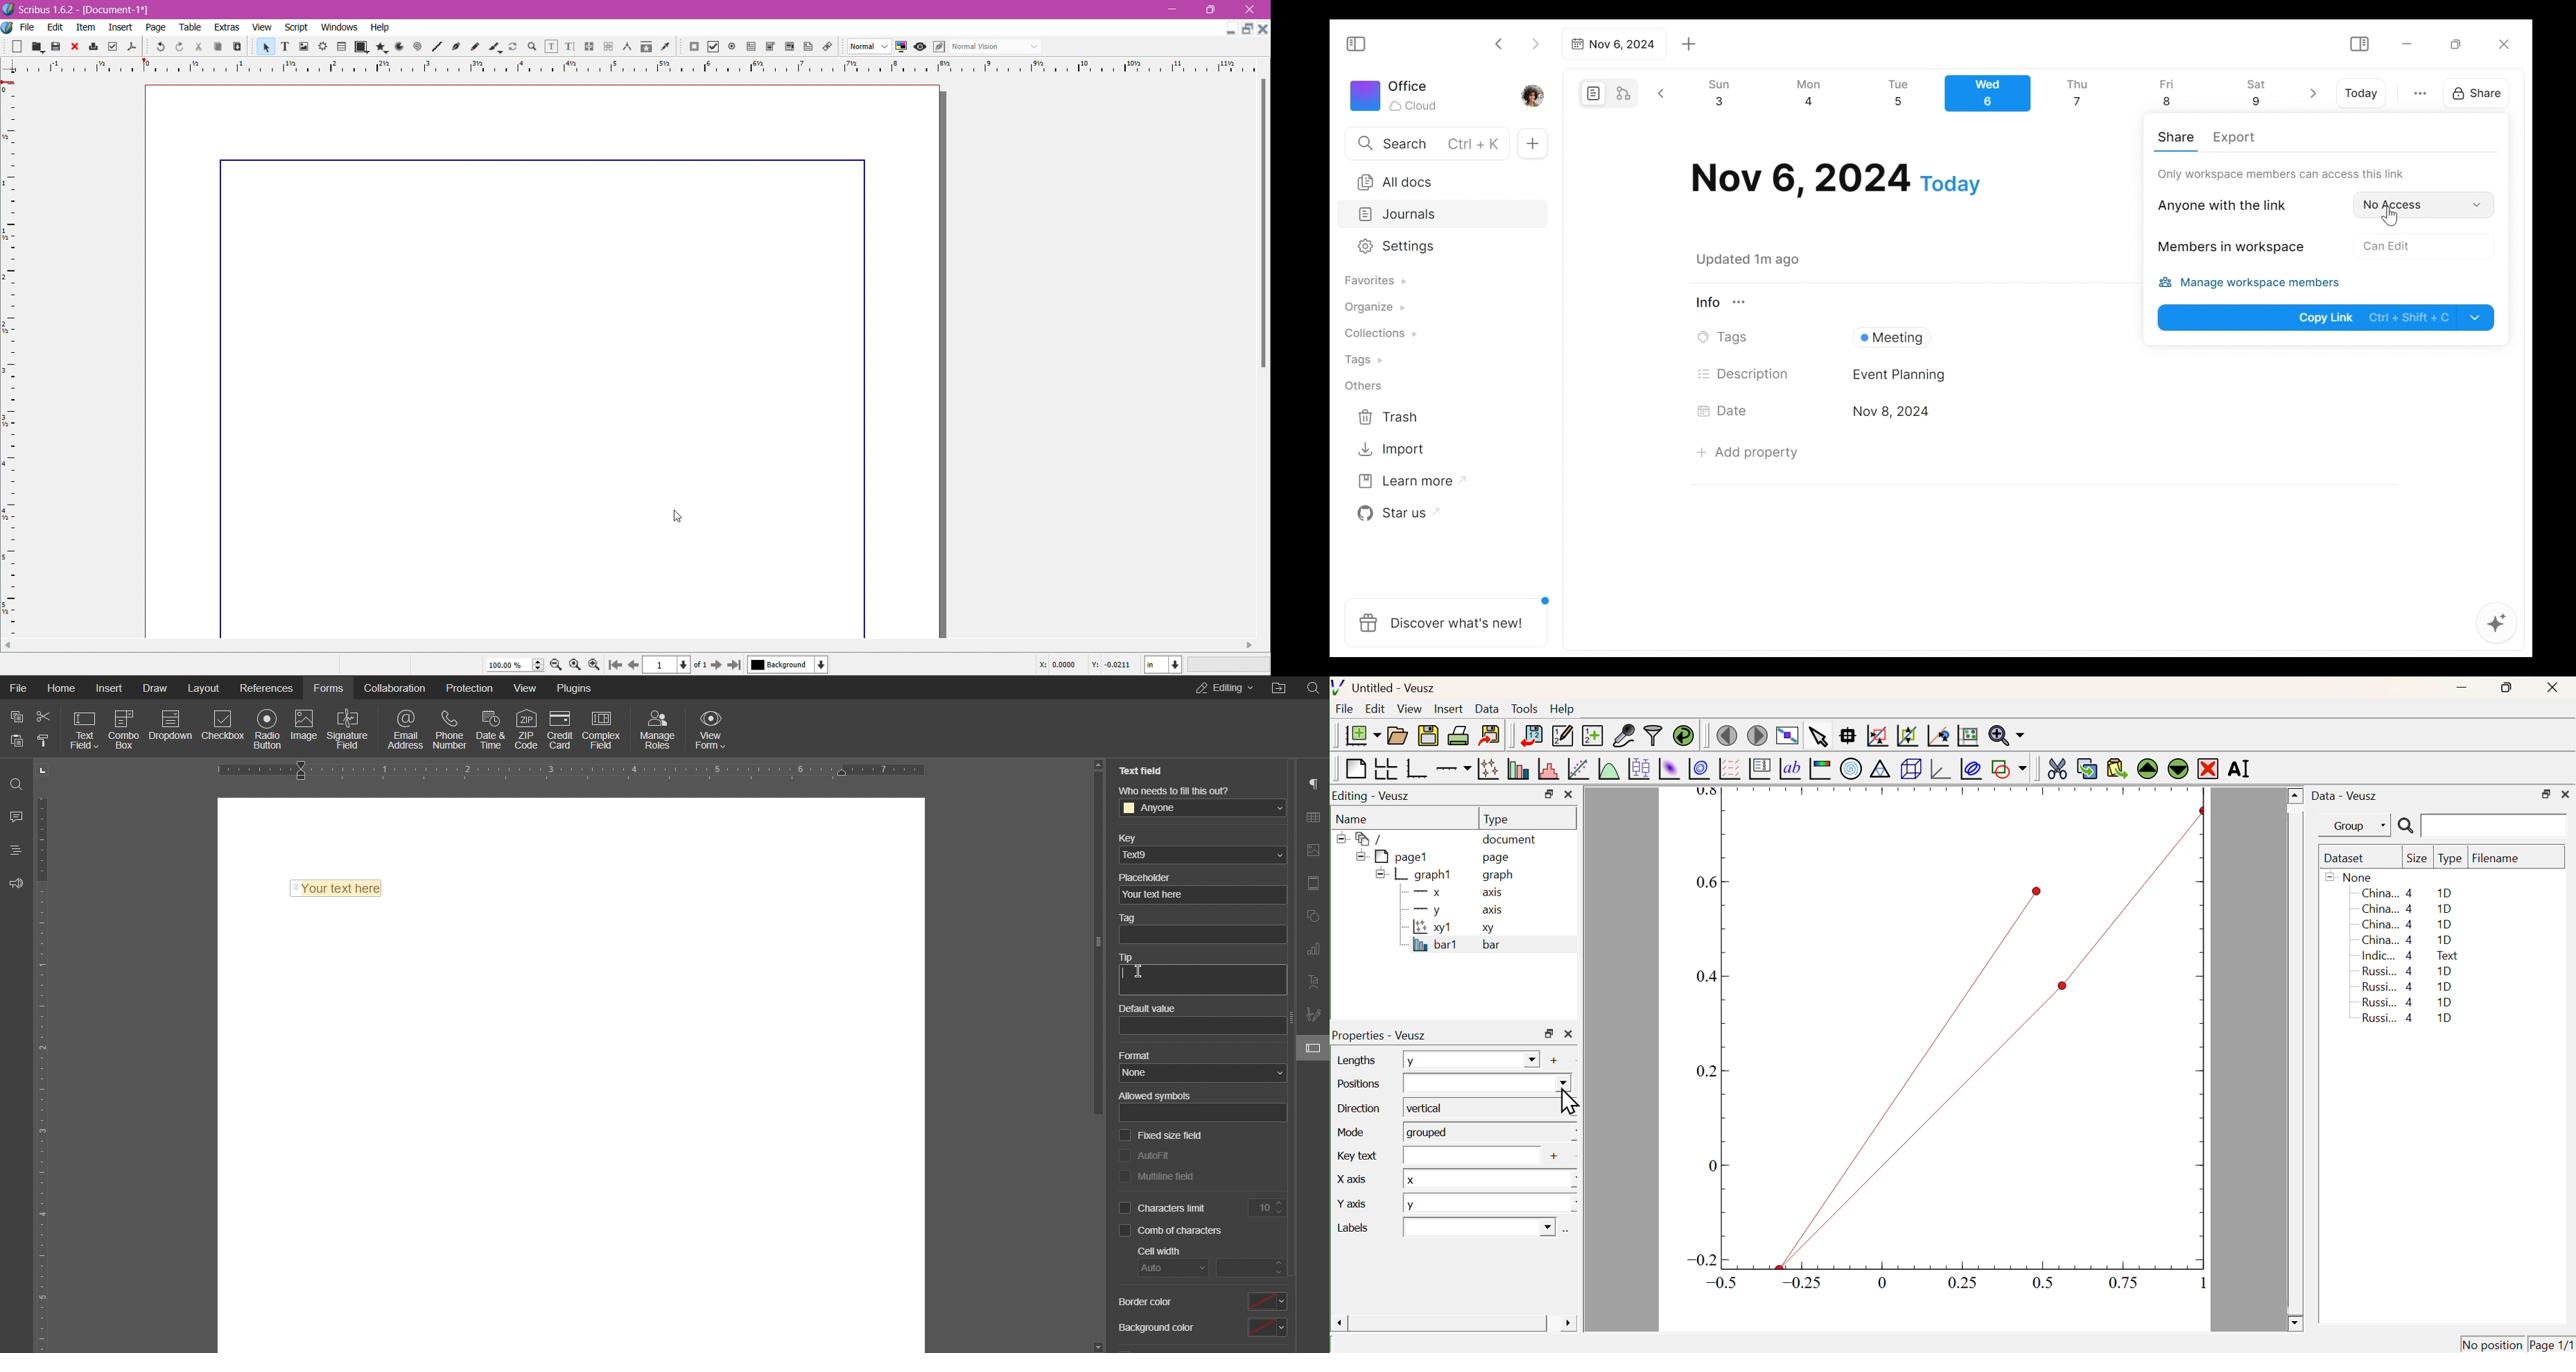 The width and height of the screenshot is (2576, 1372). Describe the element at coordinates (1354, 1154) in the screenshot. I see `Key Text` at that location.